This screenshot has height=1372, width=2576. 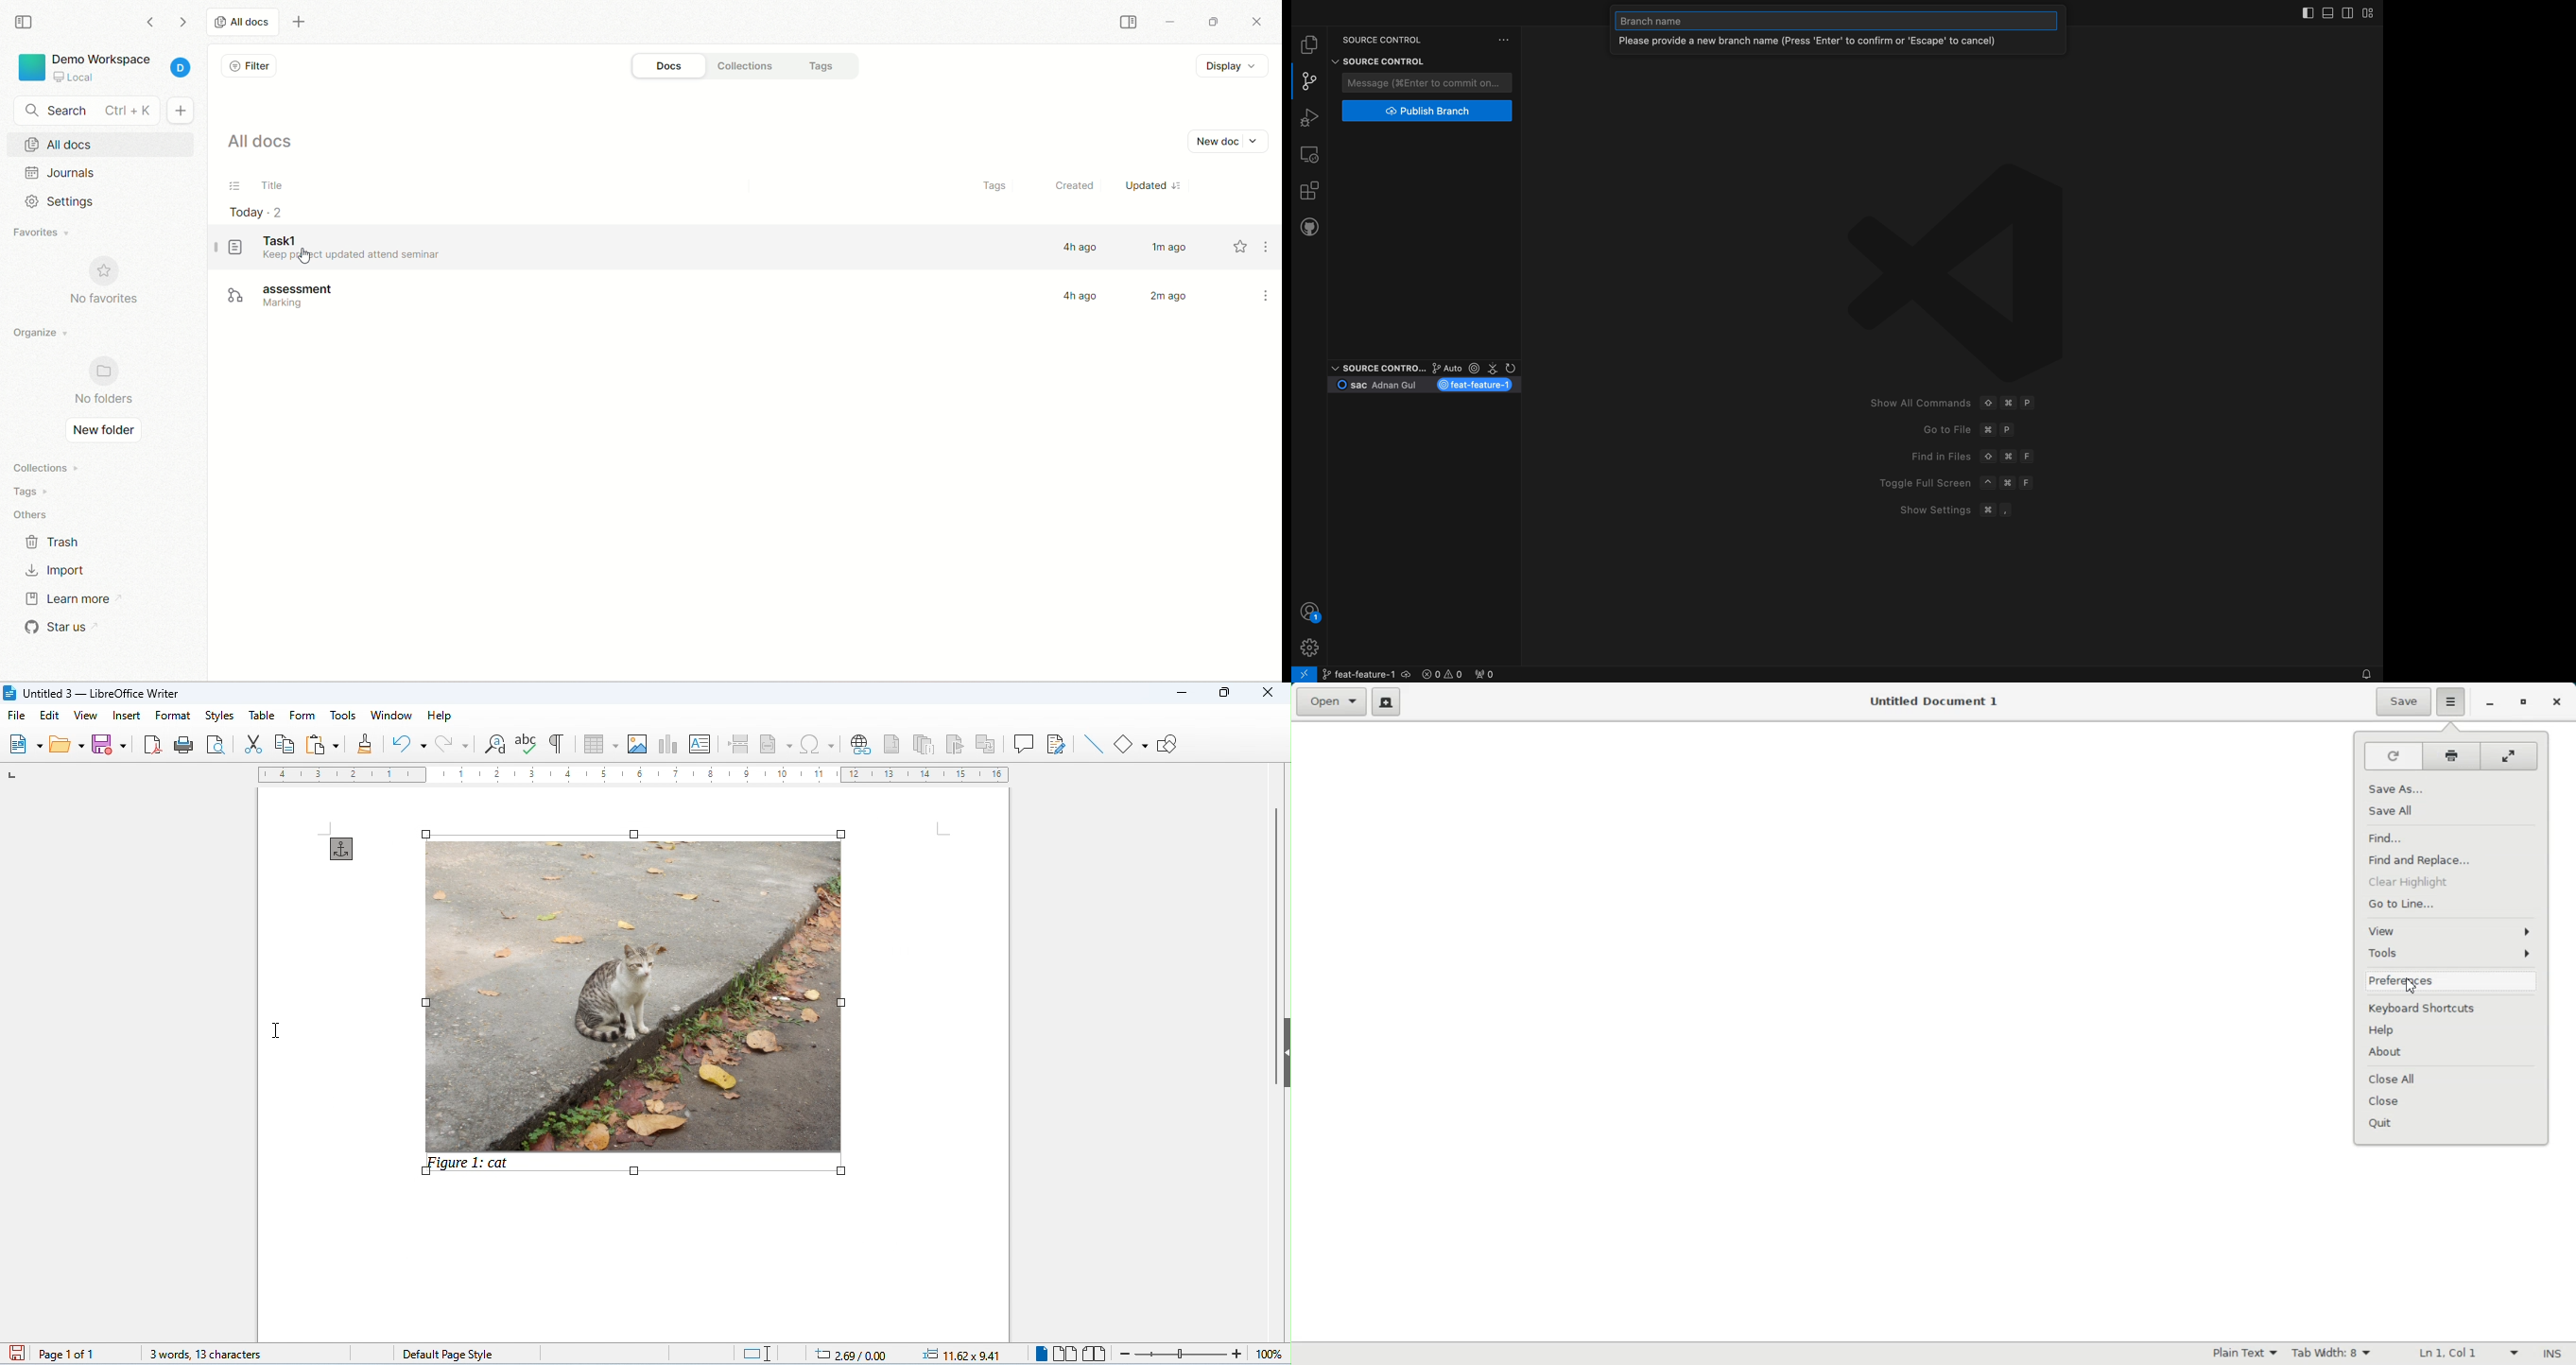 I want to click on learn more, so click(x=82, y=598).